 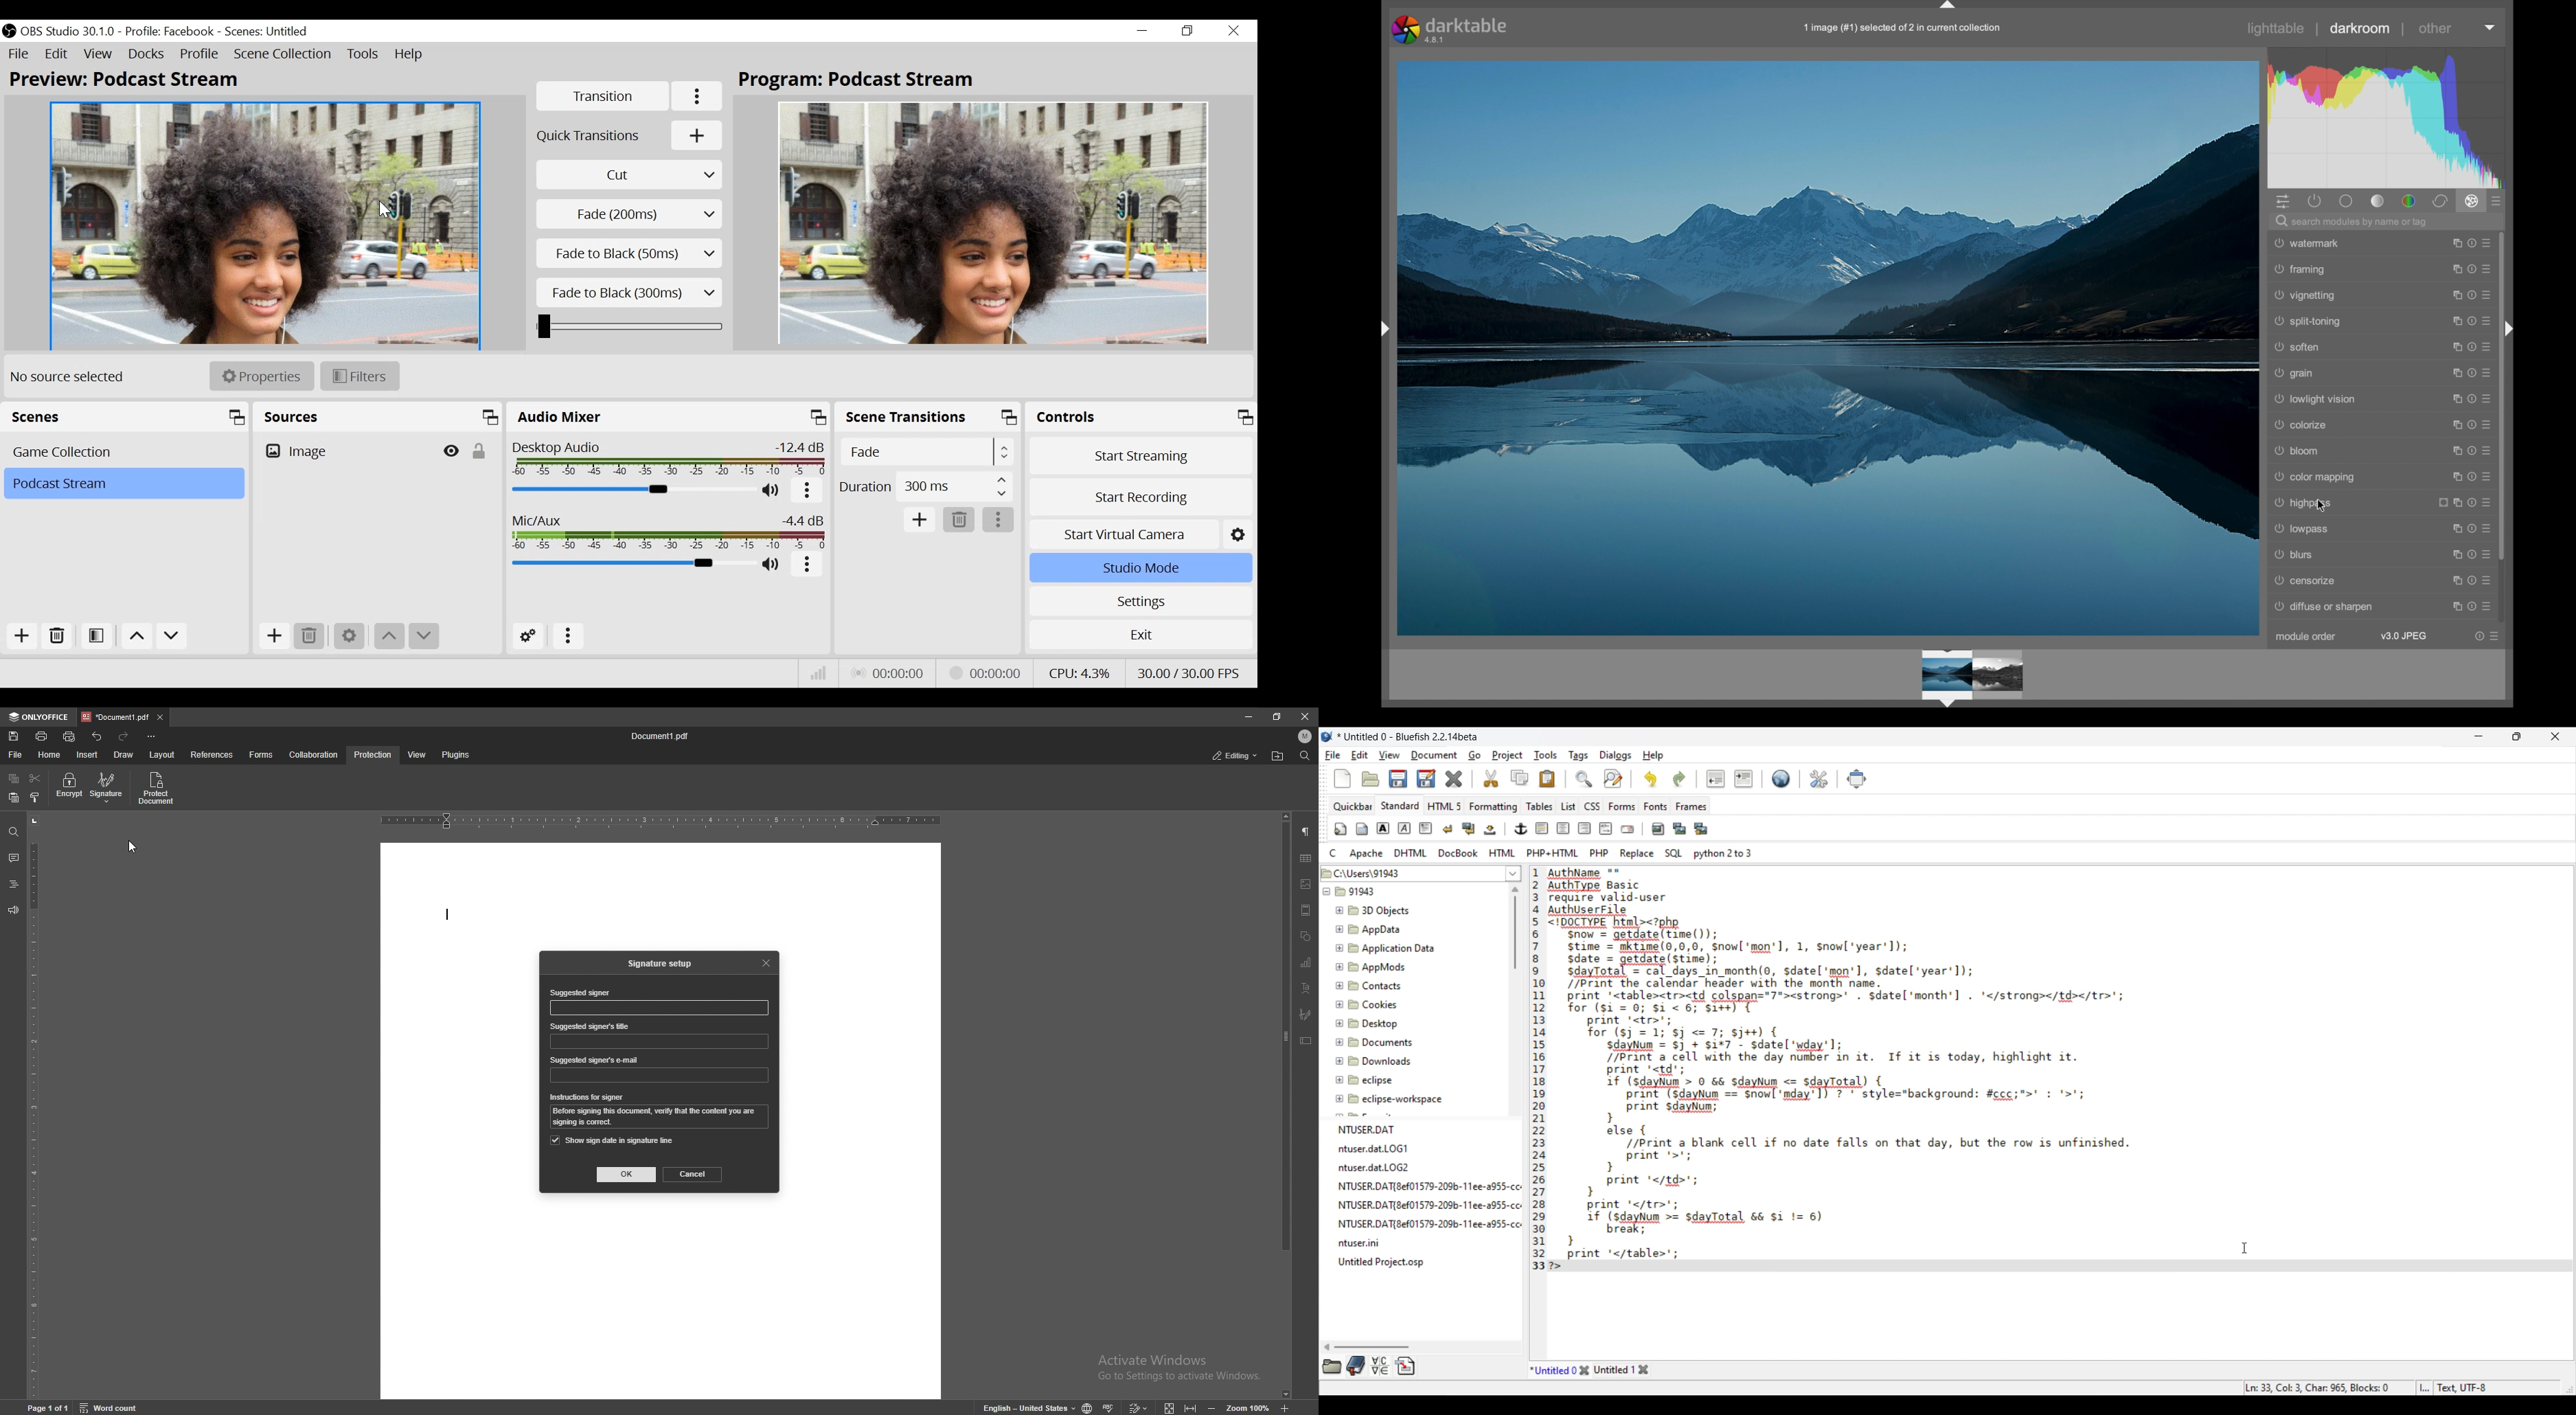 What do you see at coordinates (661, 1118) in the screenshot?
I see `instruction` at bounding box center [661, 1118].